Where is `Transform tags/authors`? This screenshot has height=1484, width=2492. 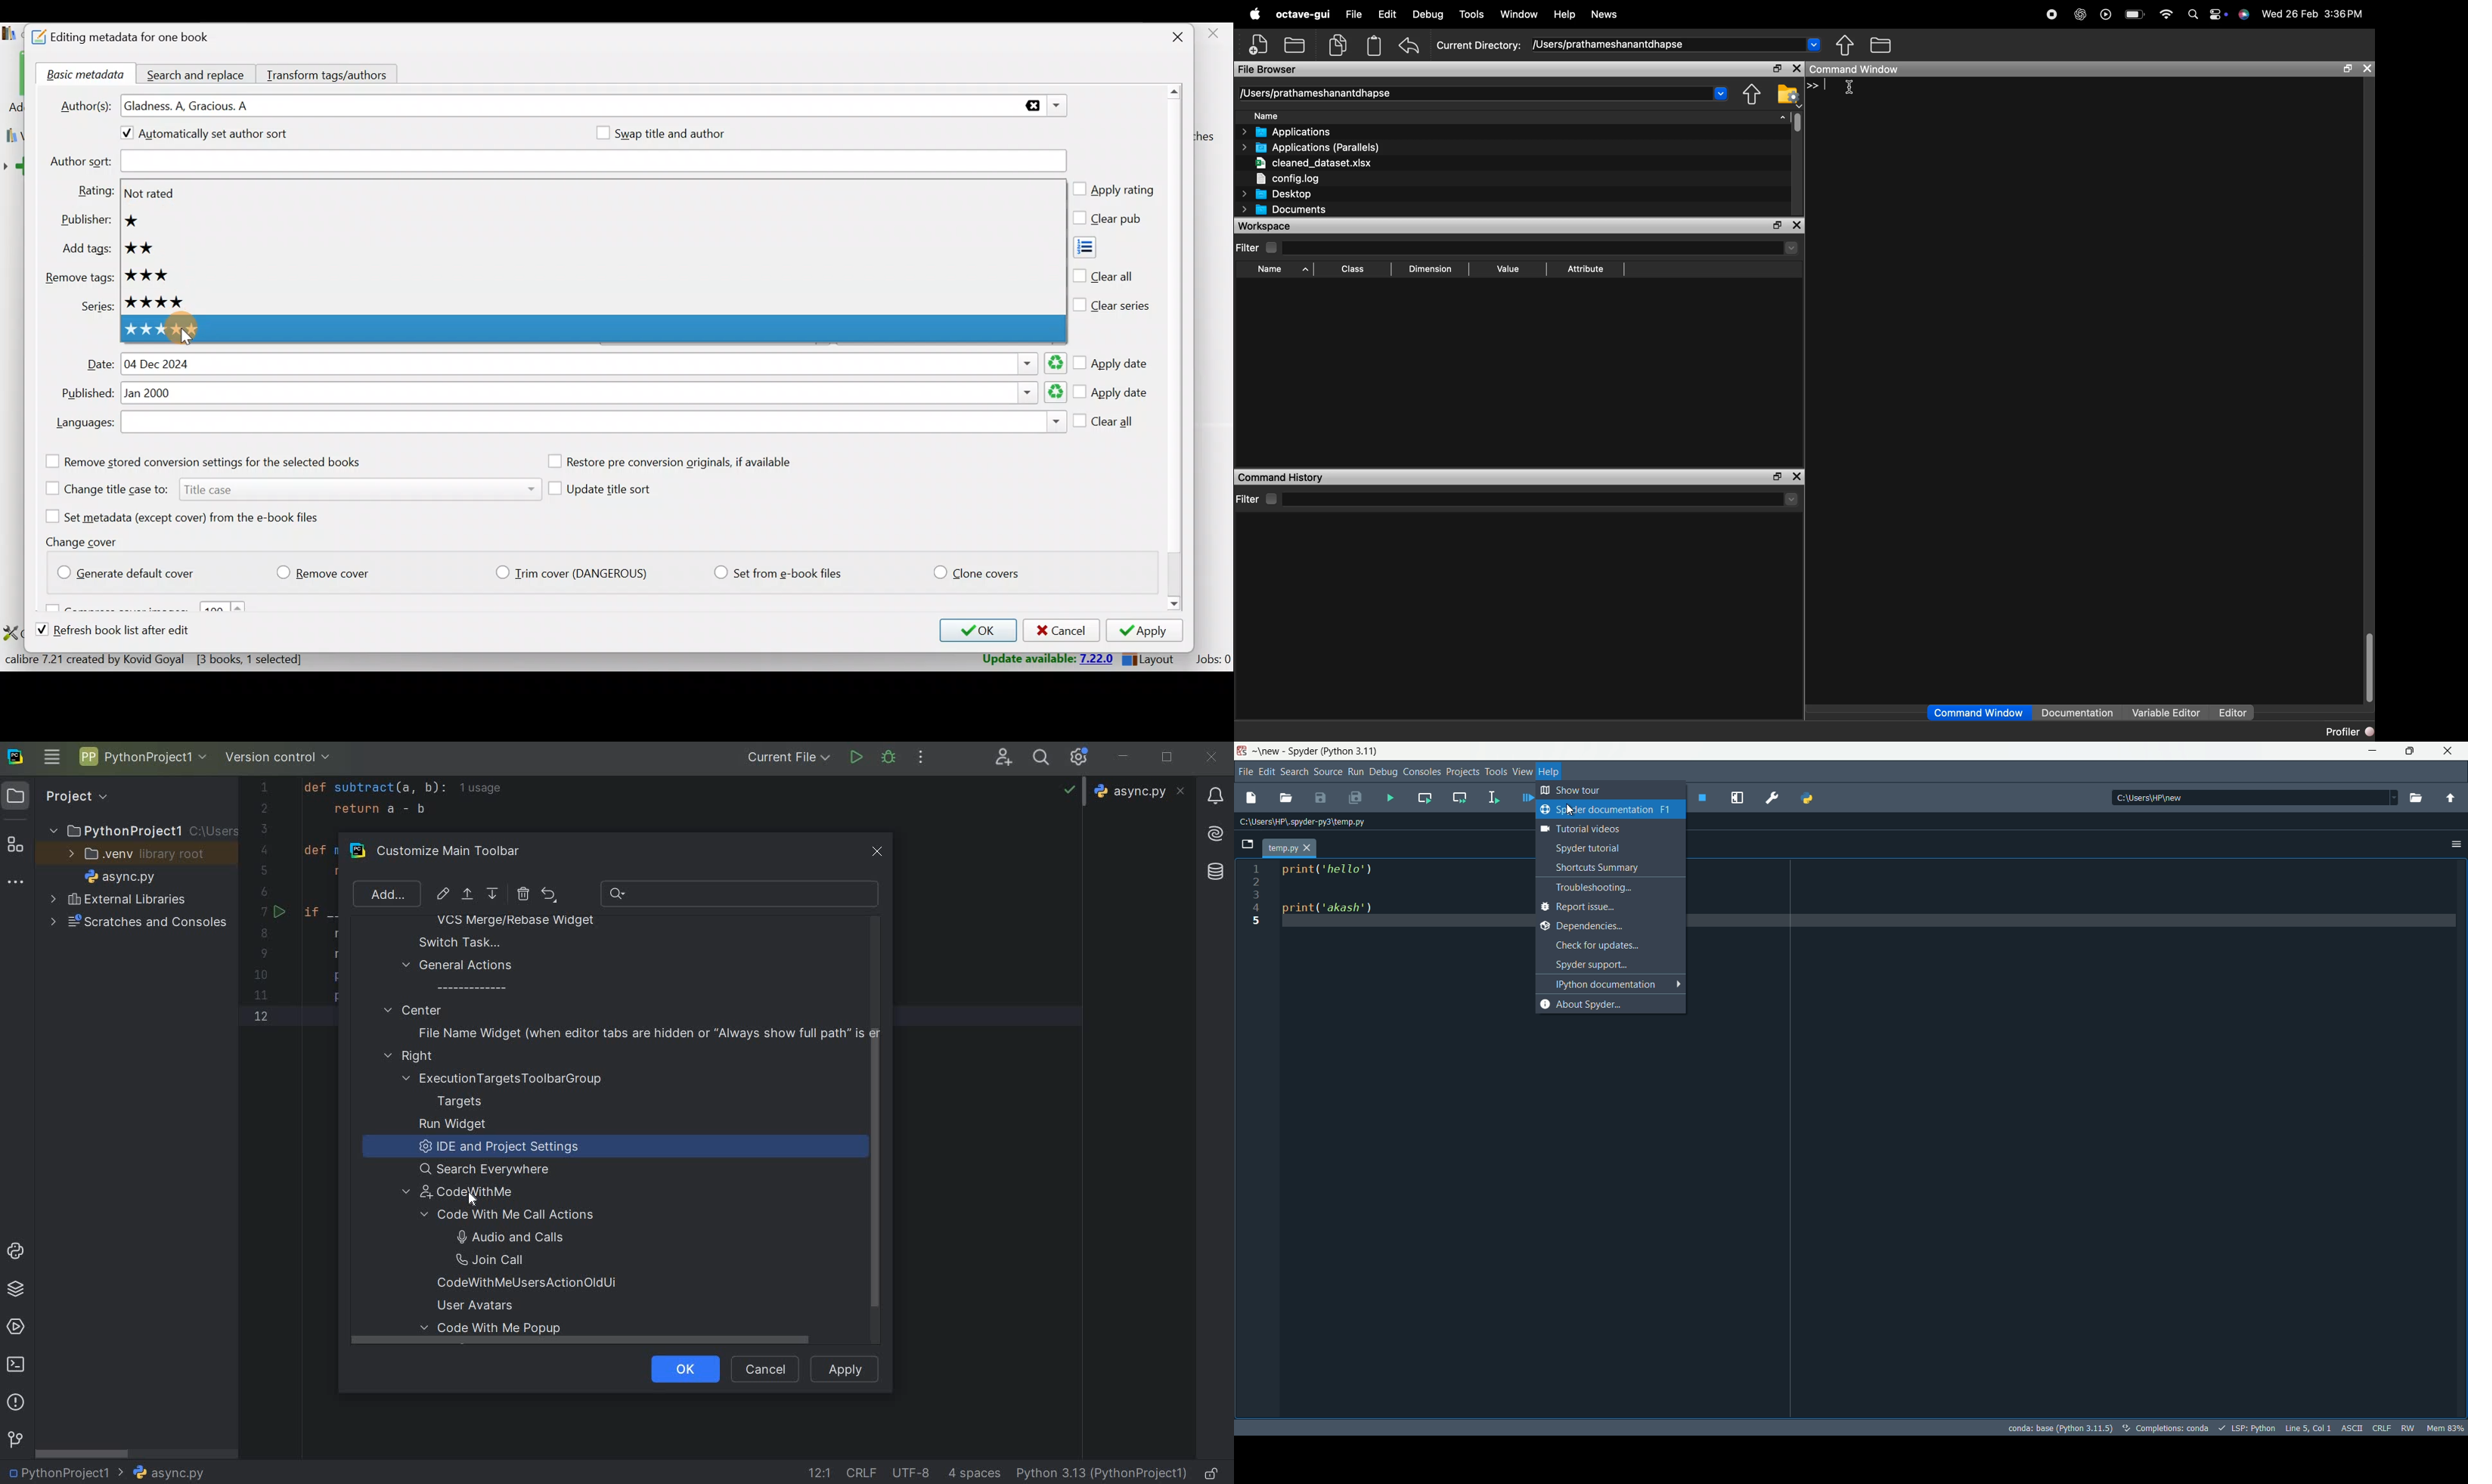 Transform tags/authors is located at coordinates (332, 73).